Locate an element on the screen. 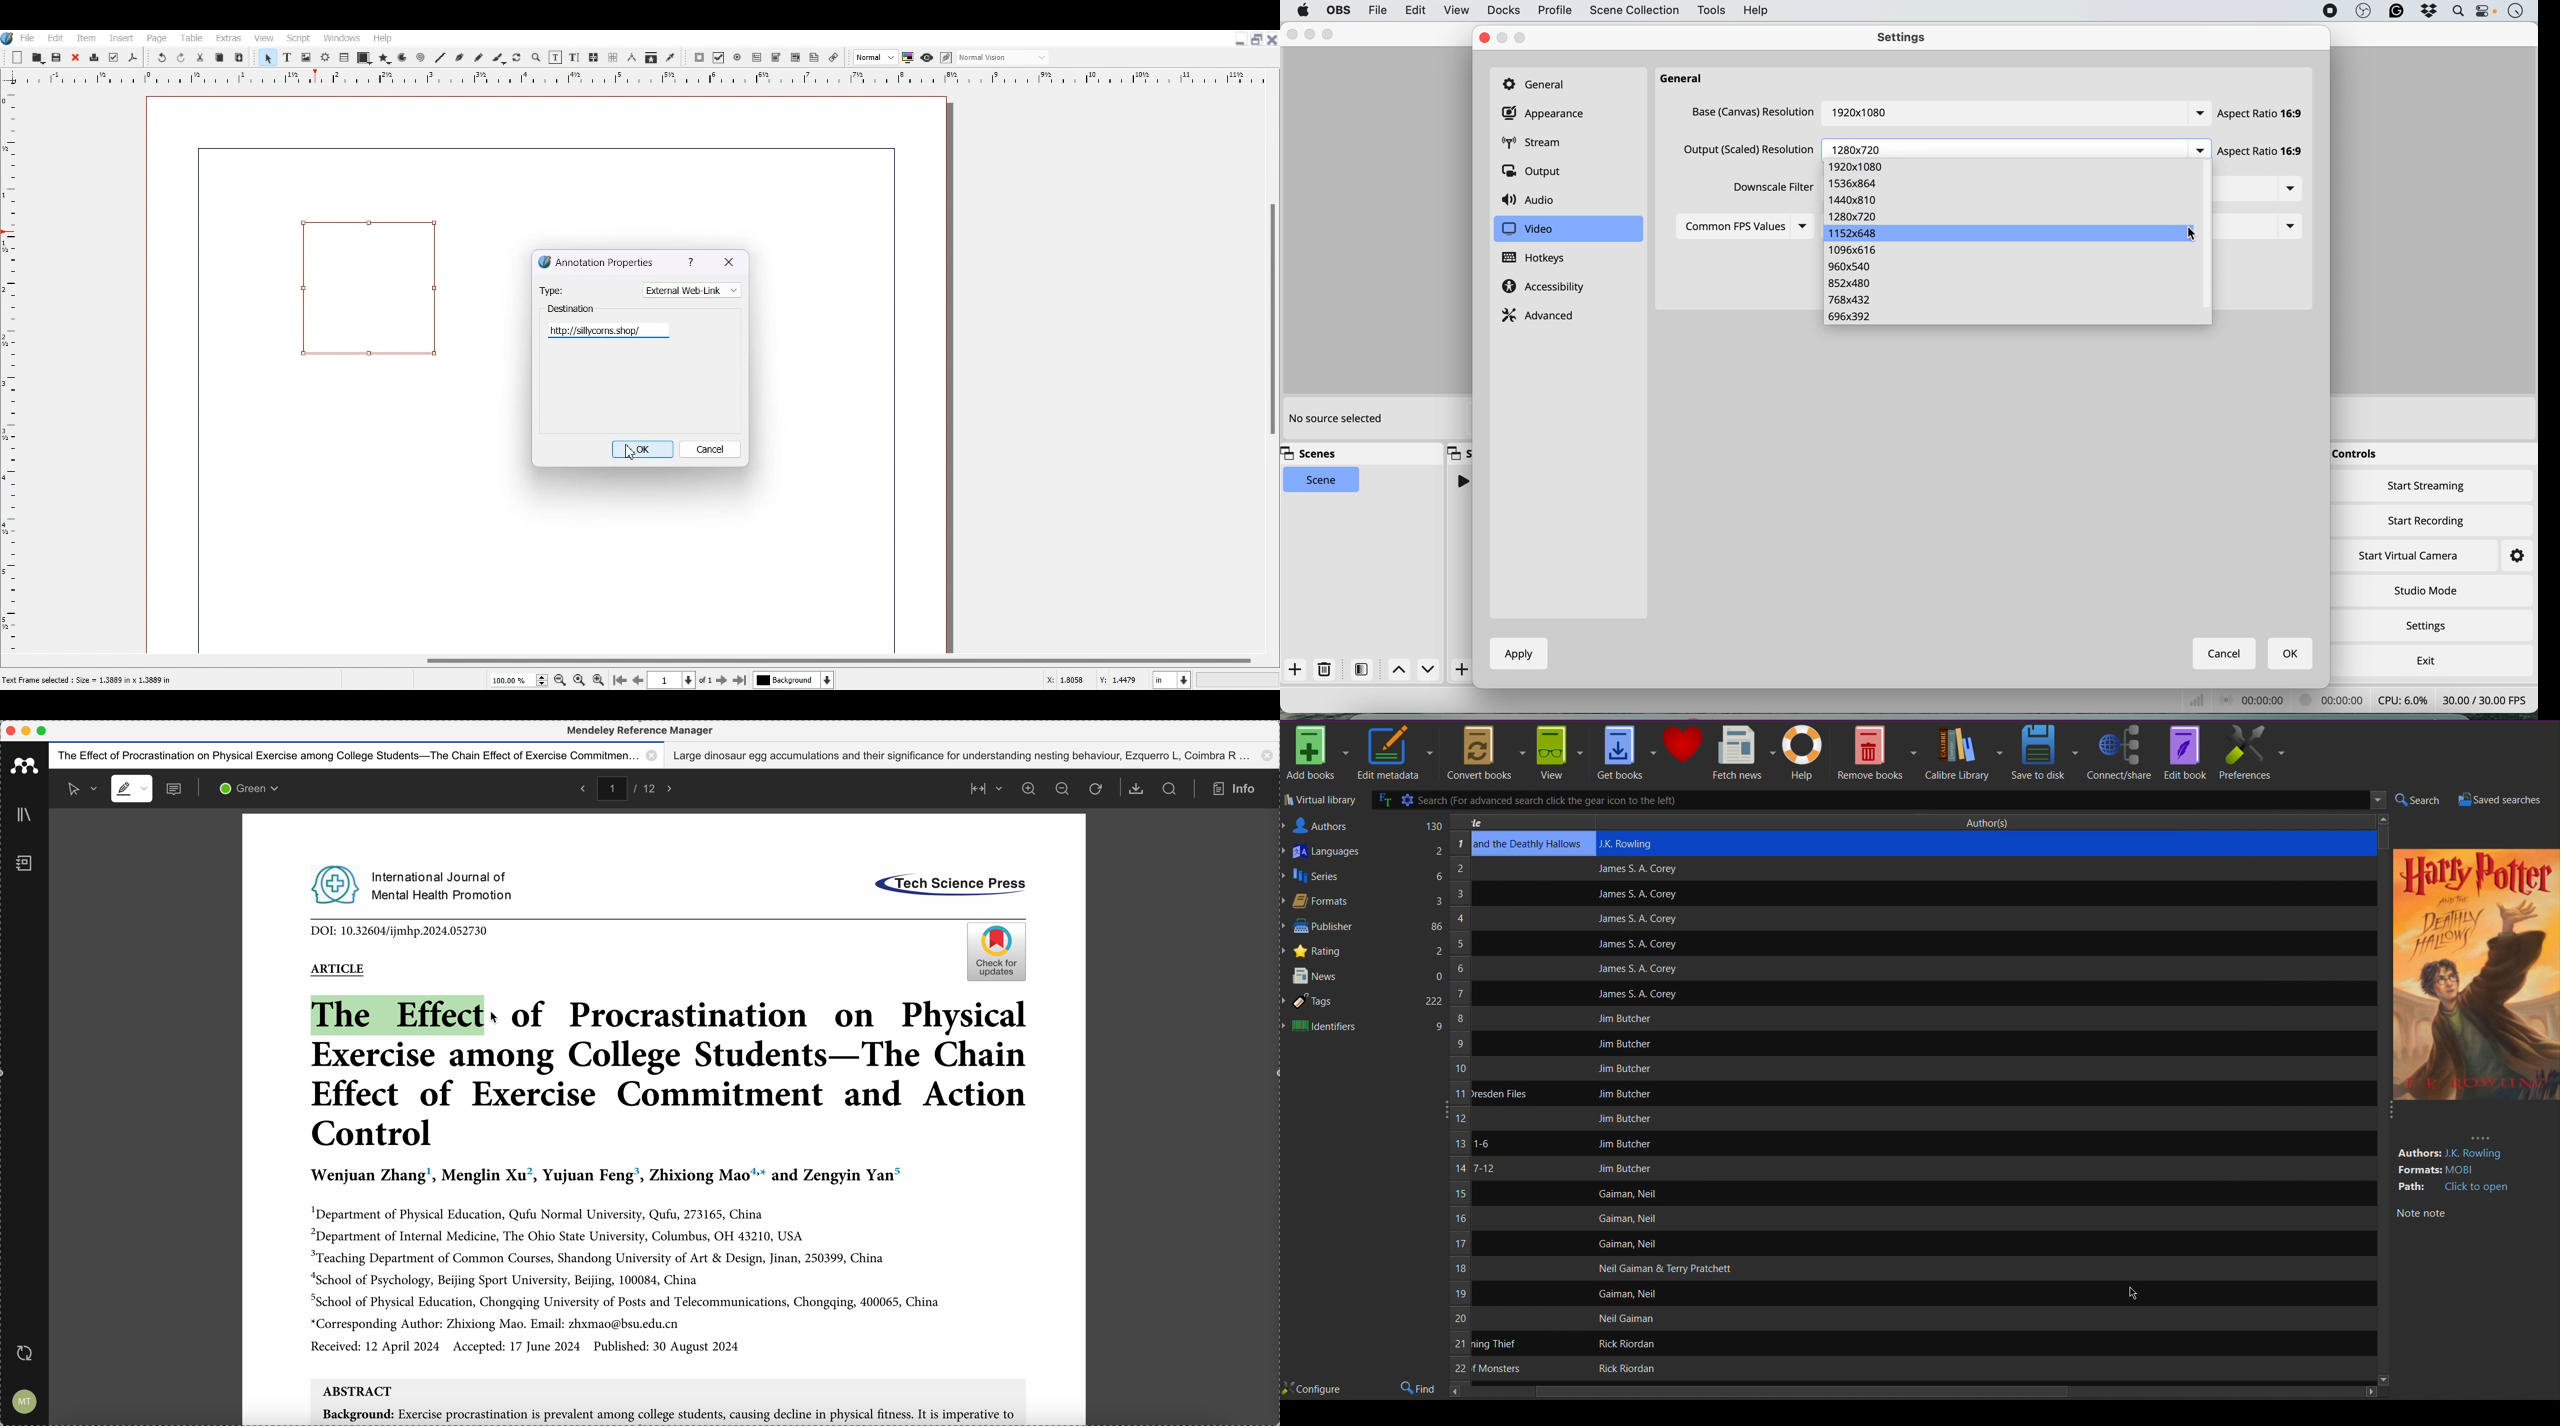 The width and height of the screenshot is (2576, 1428). pdf opened is located at coordinates (373, 904).